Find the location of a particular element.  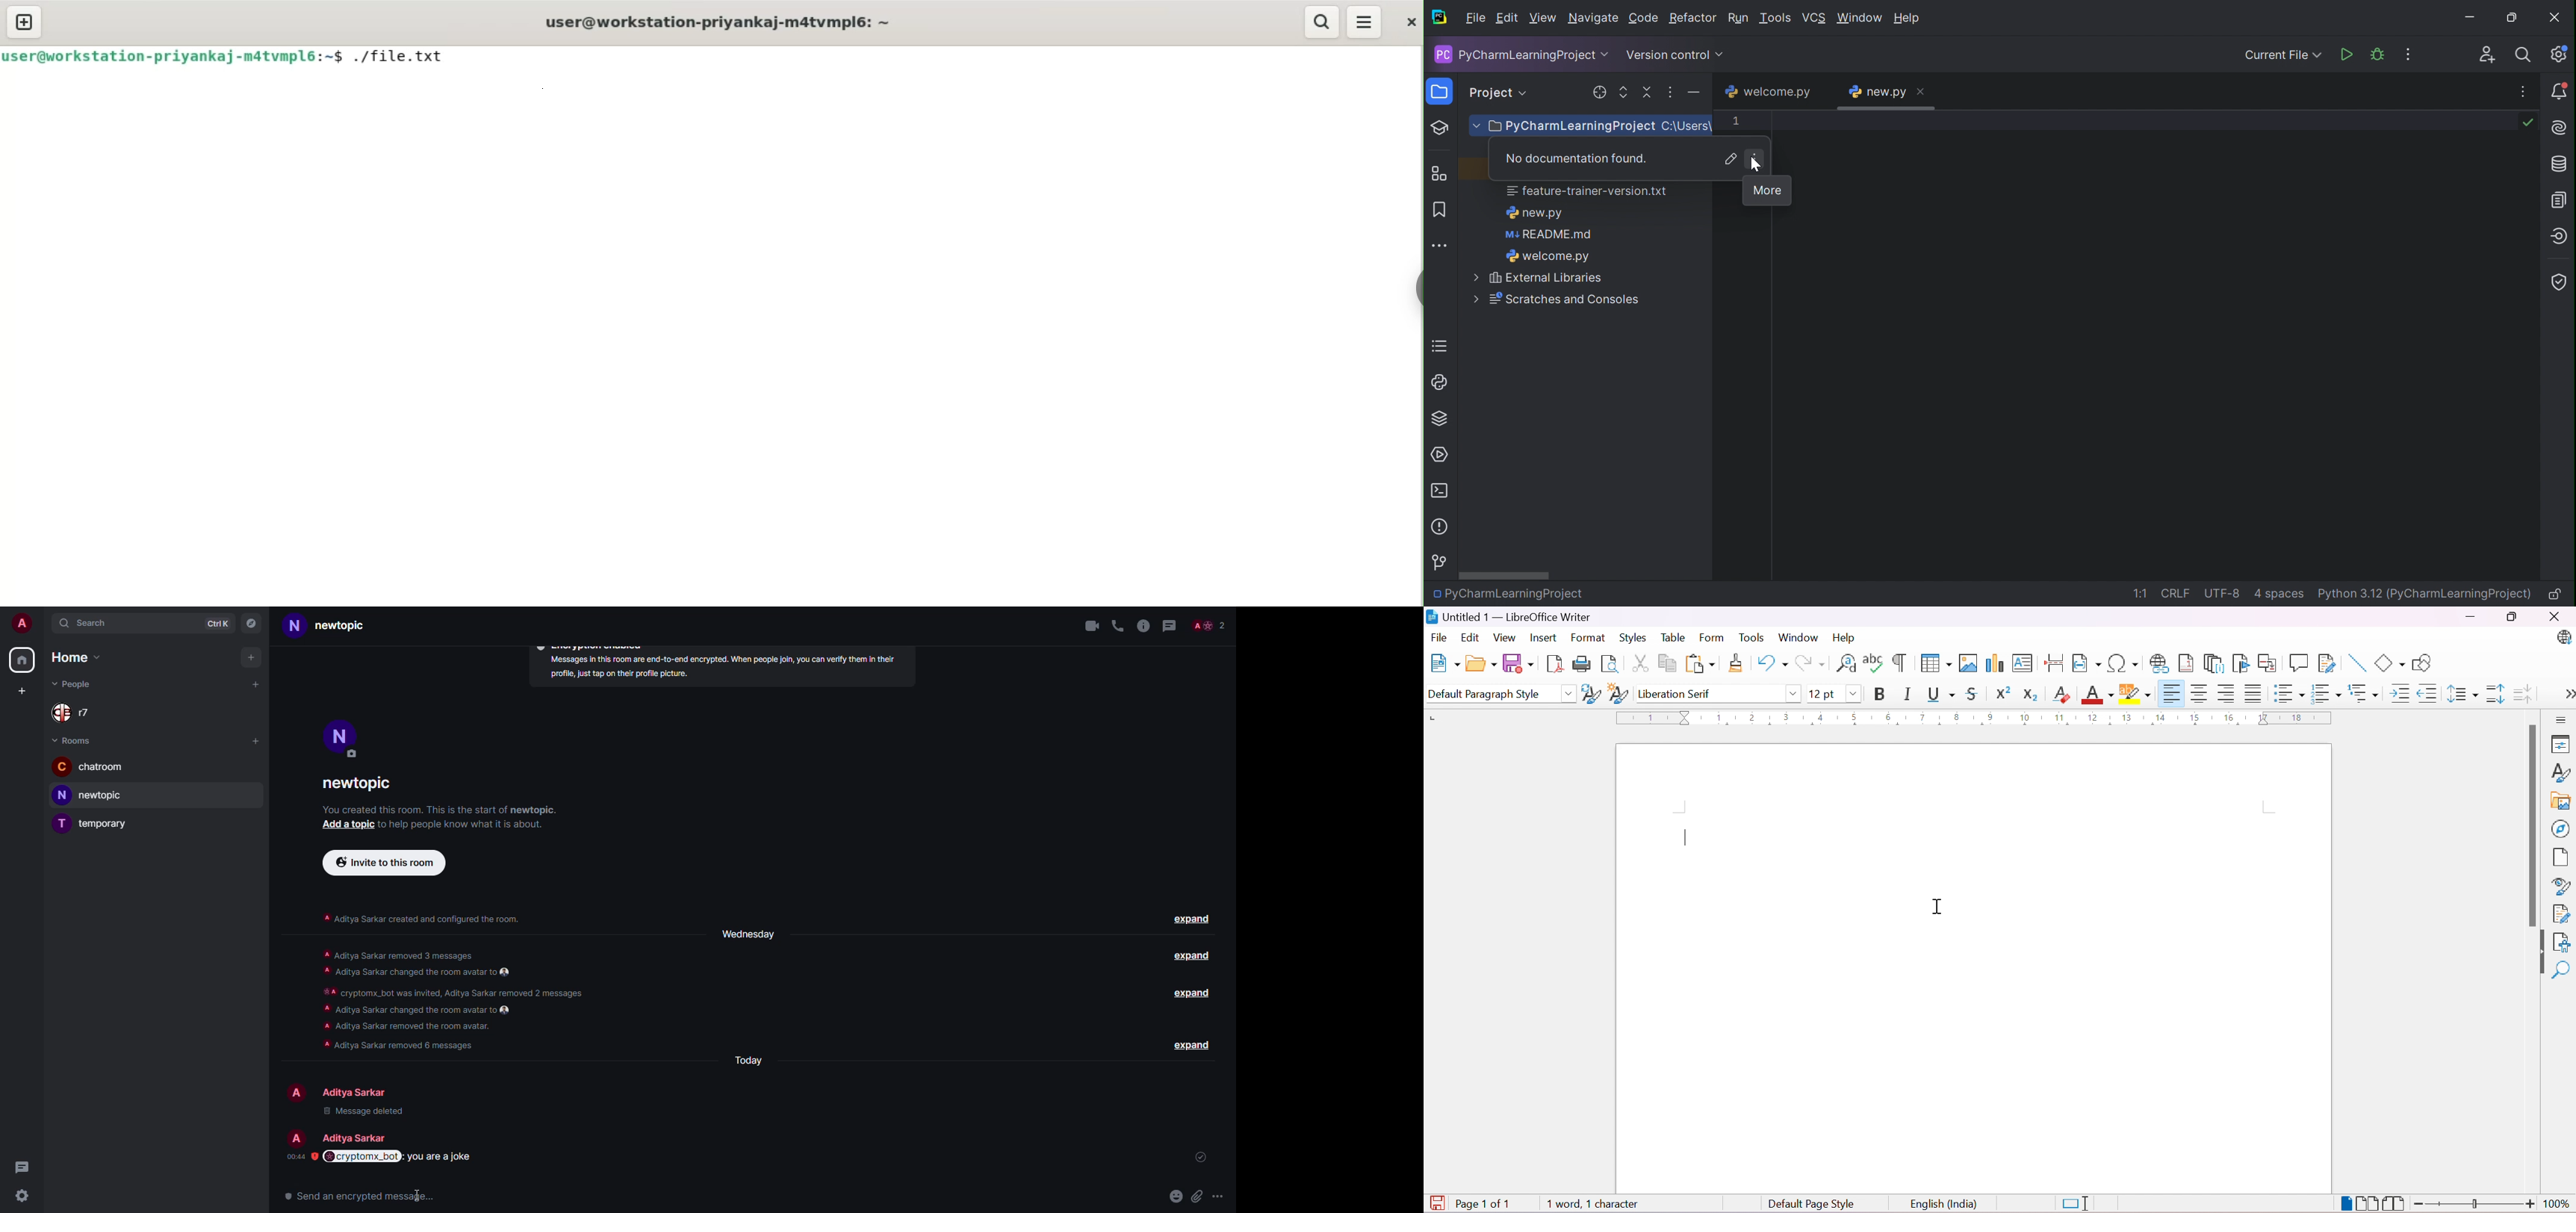

info is located at coordinates (439, 809).